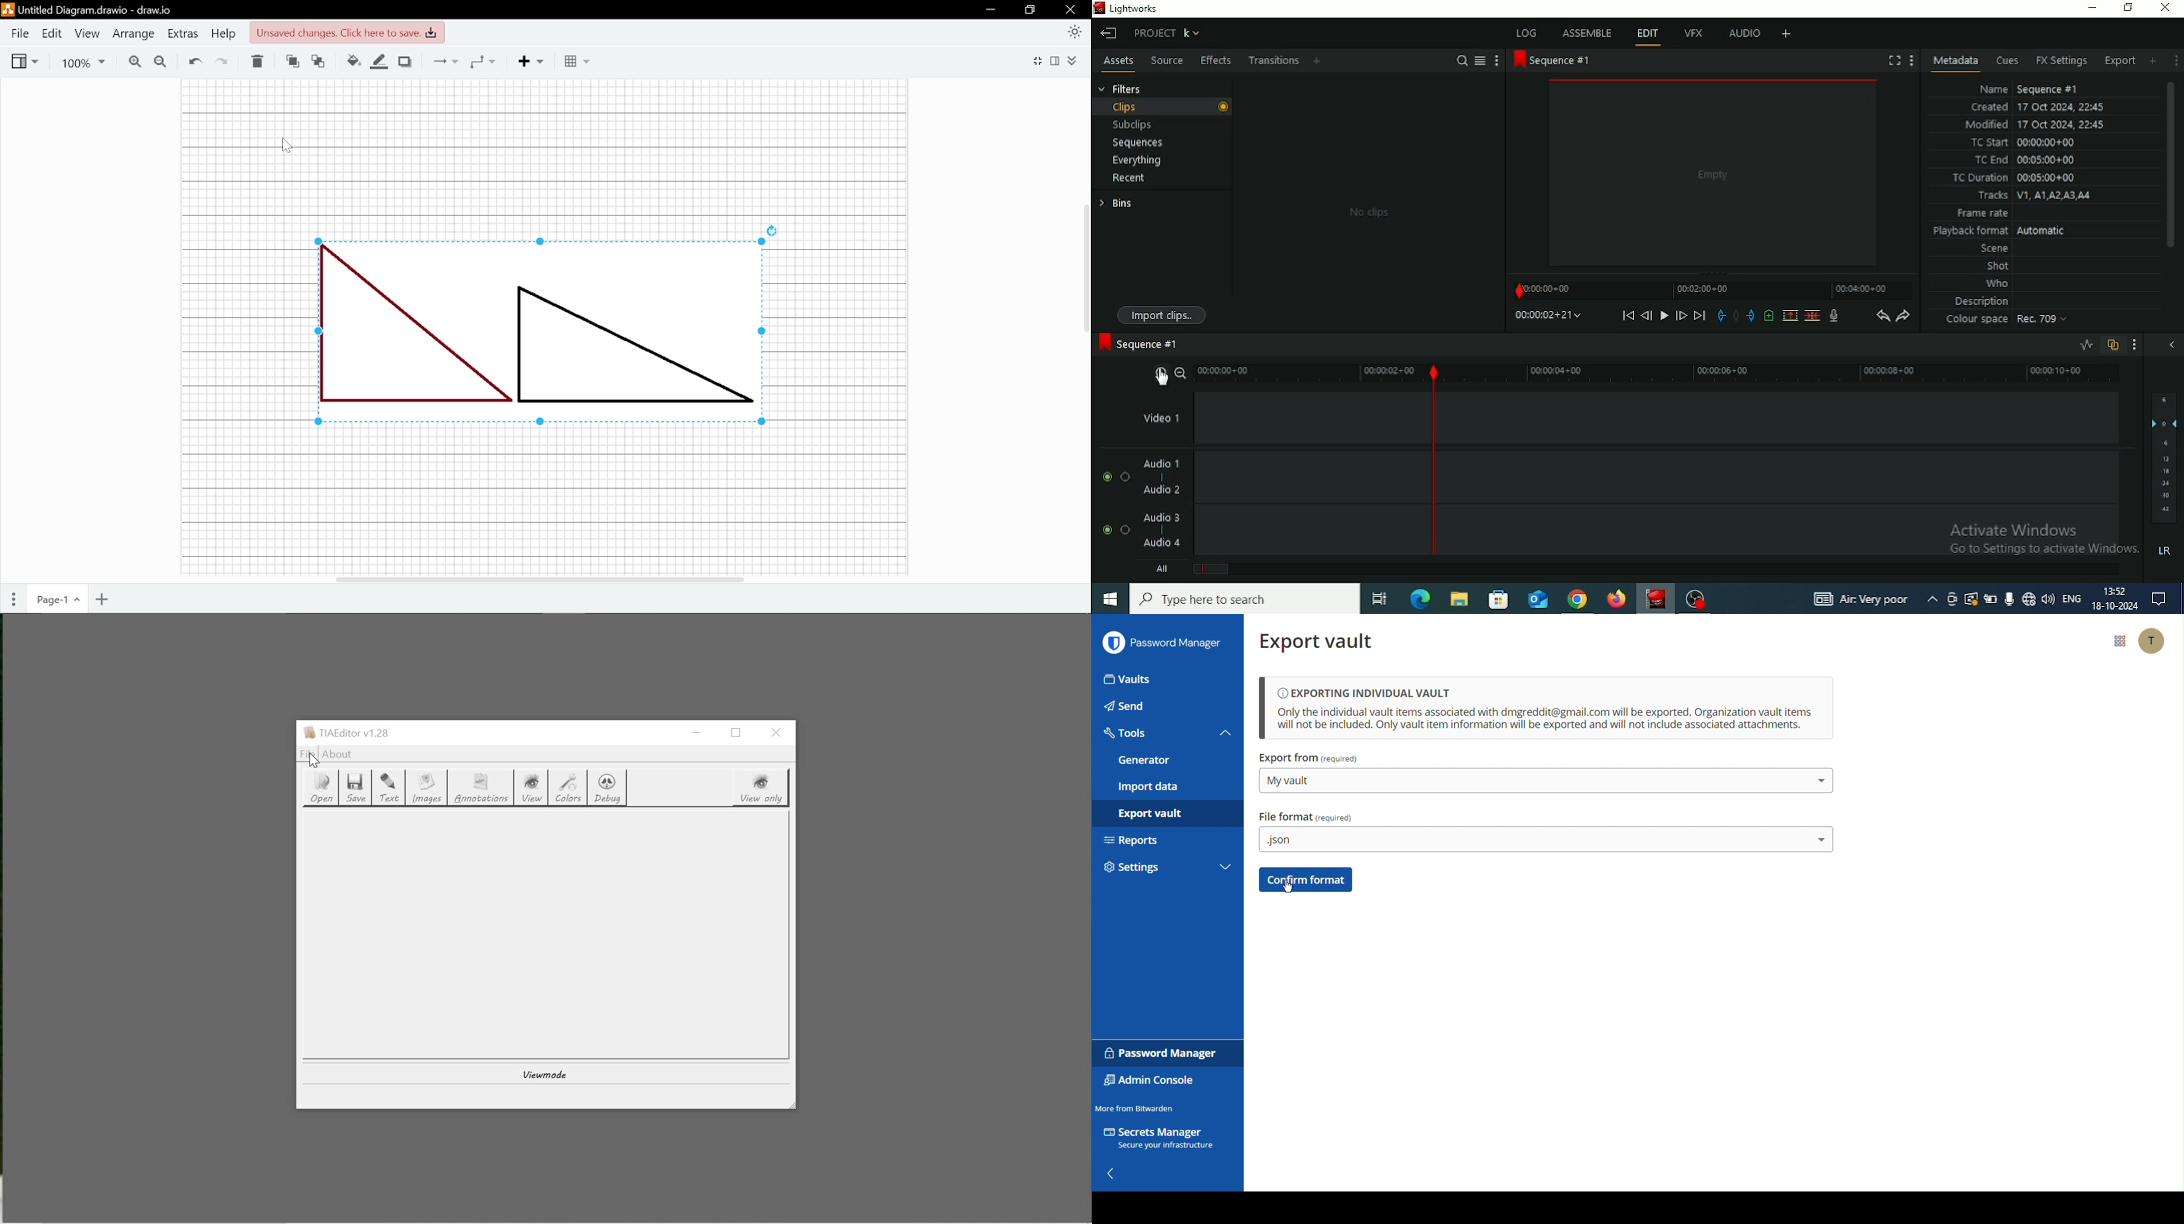 This screenshot has width=2184, height=1232. What do you see at coordinates (1164, 315) in the screenshot?
I see `Import clips` at bounding box center [1164, 315].